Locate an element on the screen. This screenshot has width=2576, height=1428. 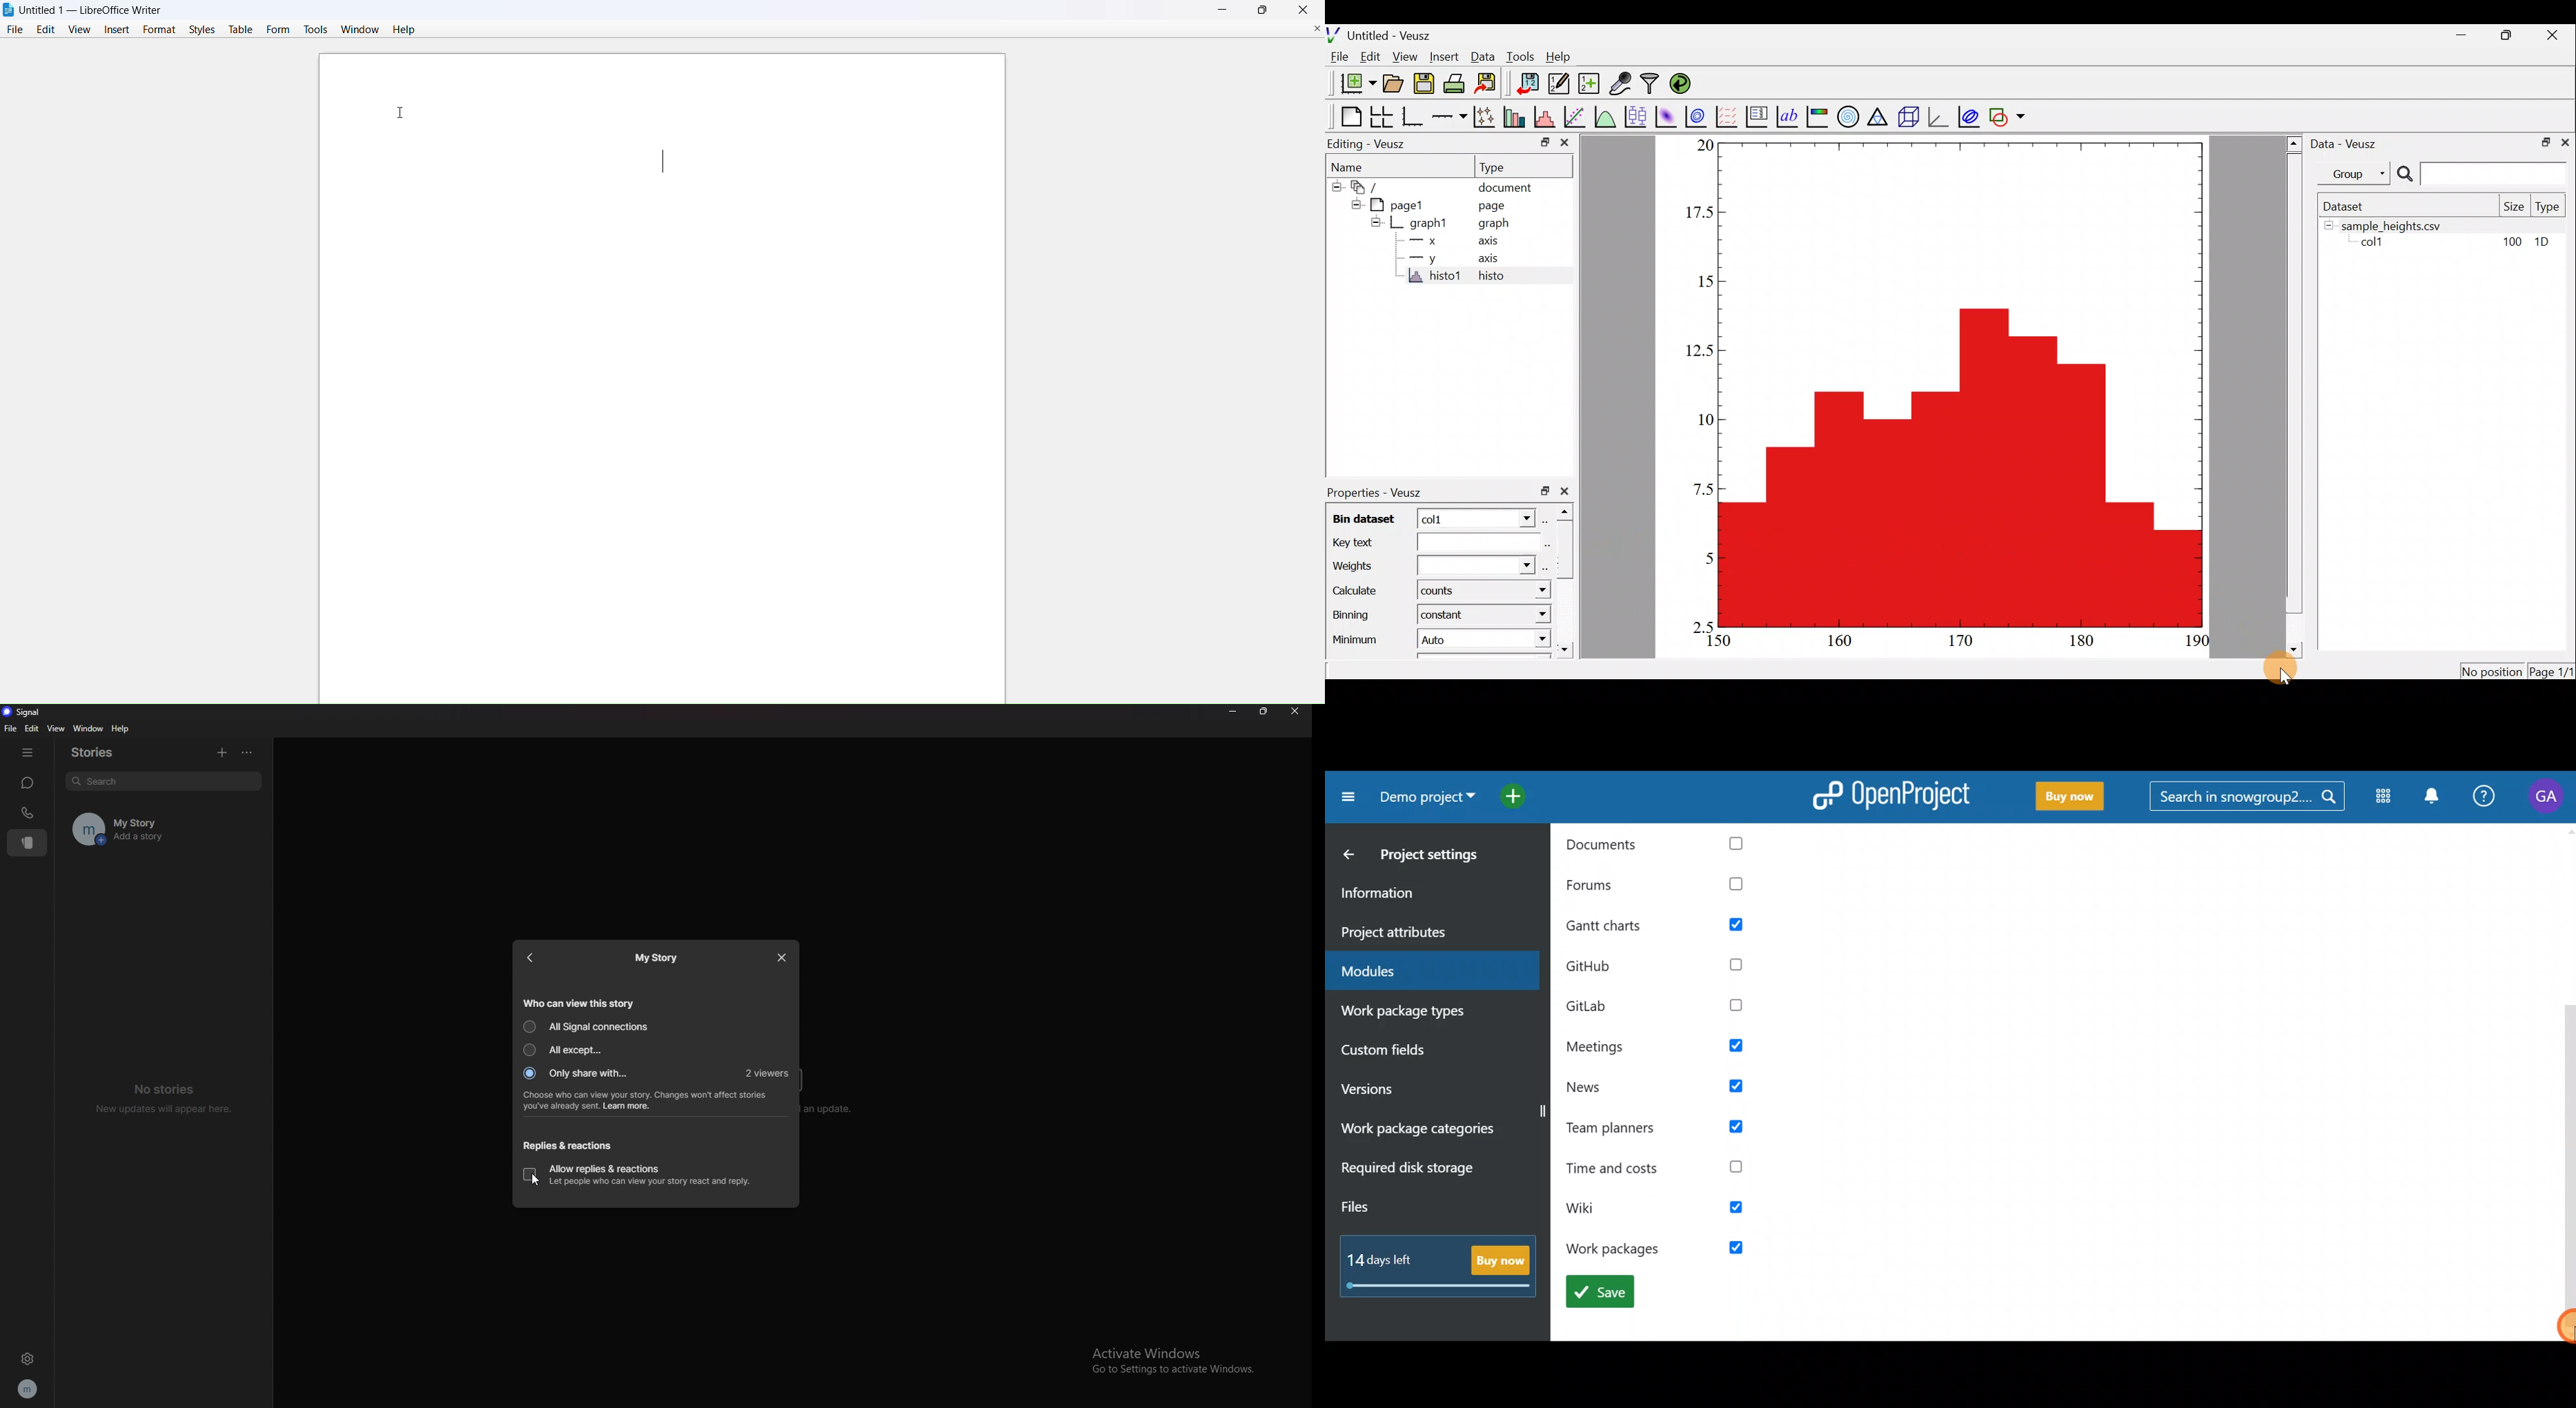
counts is located at coordinates (1440, 592).